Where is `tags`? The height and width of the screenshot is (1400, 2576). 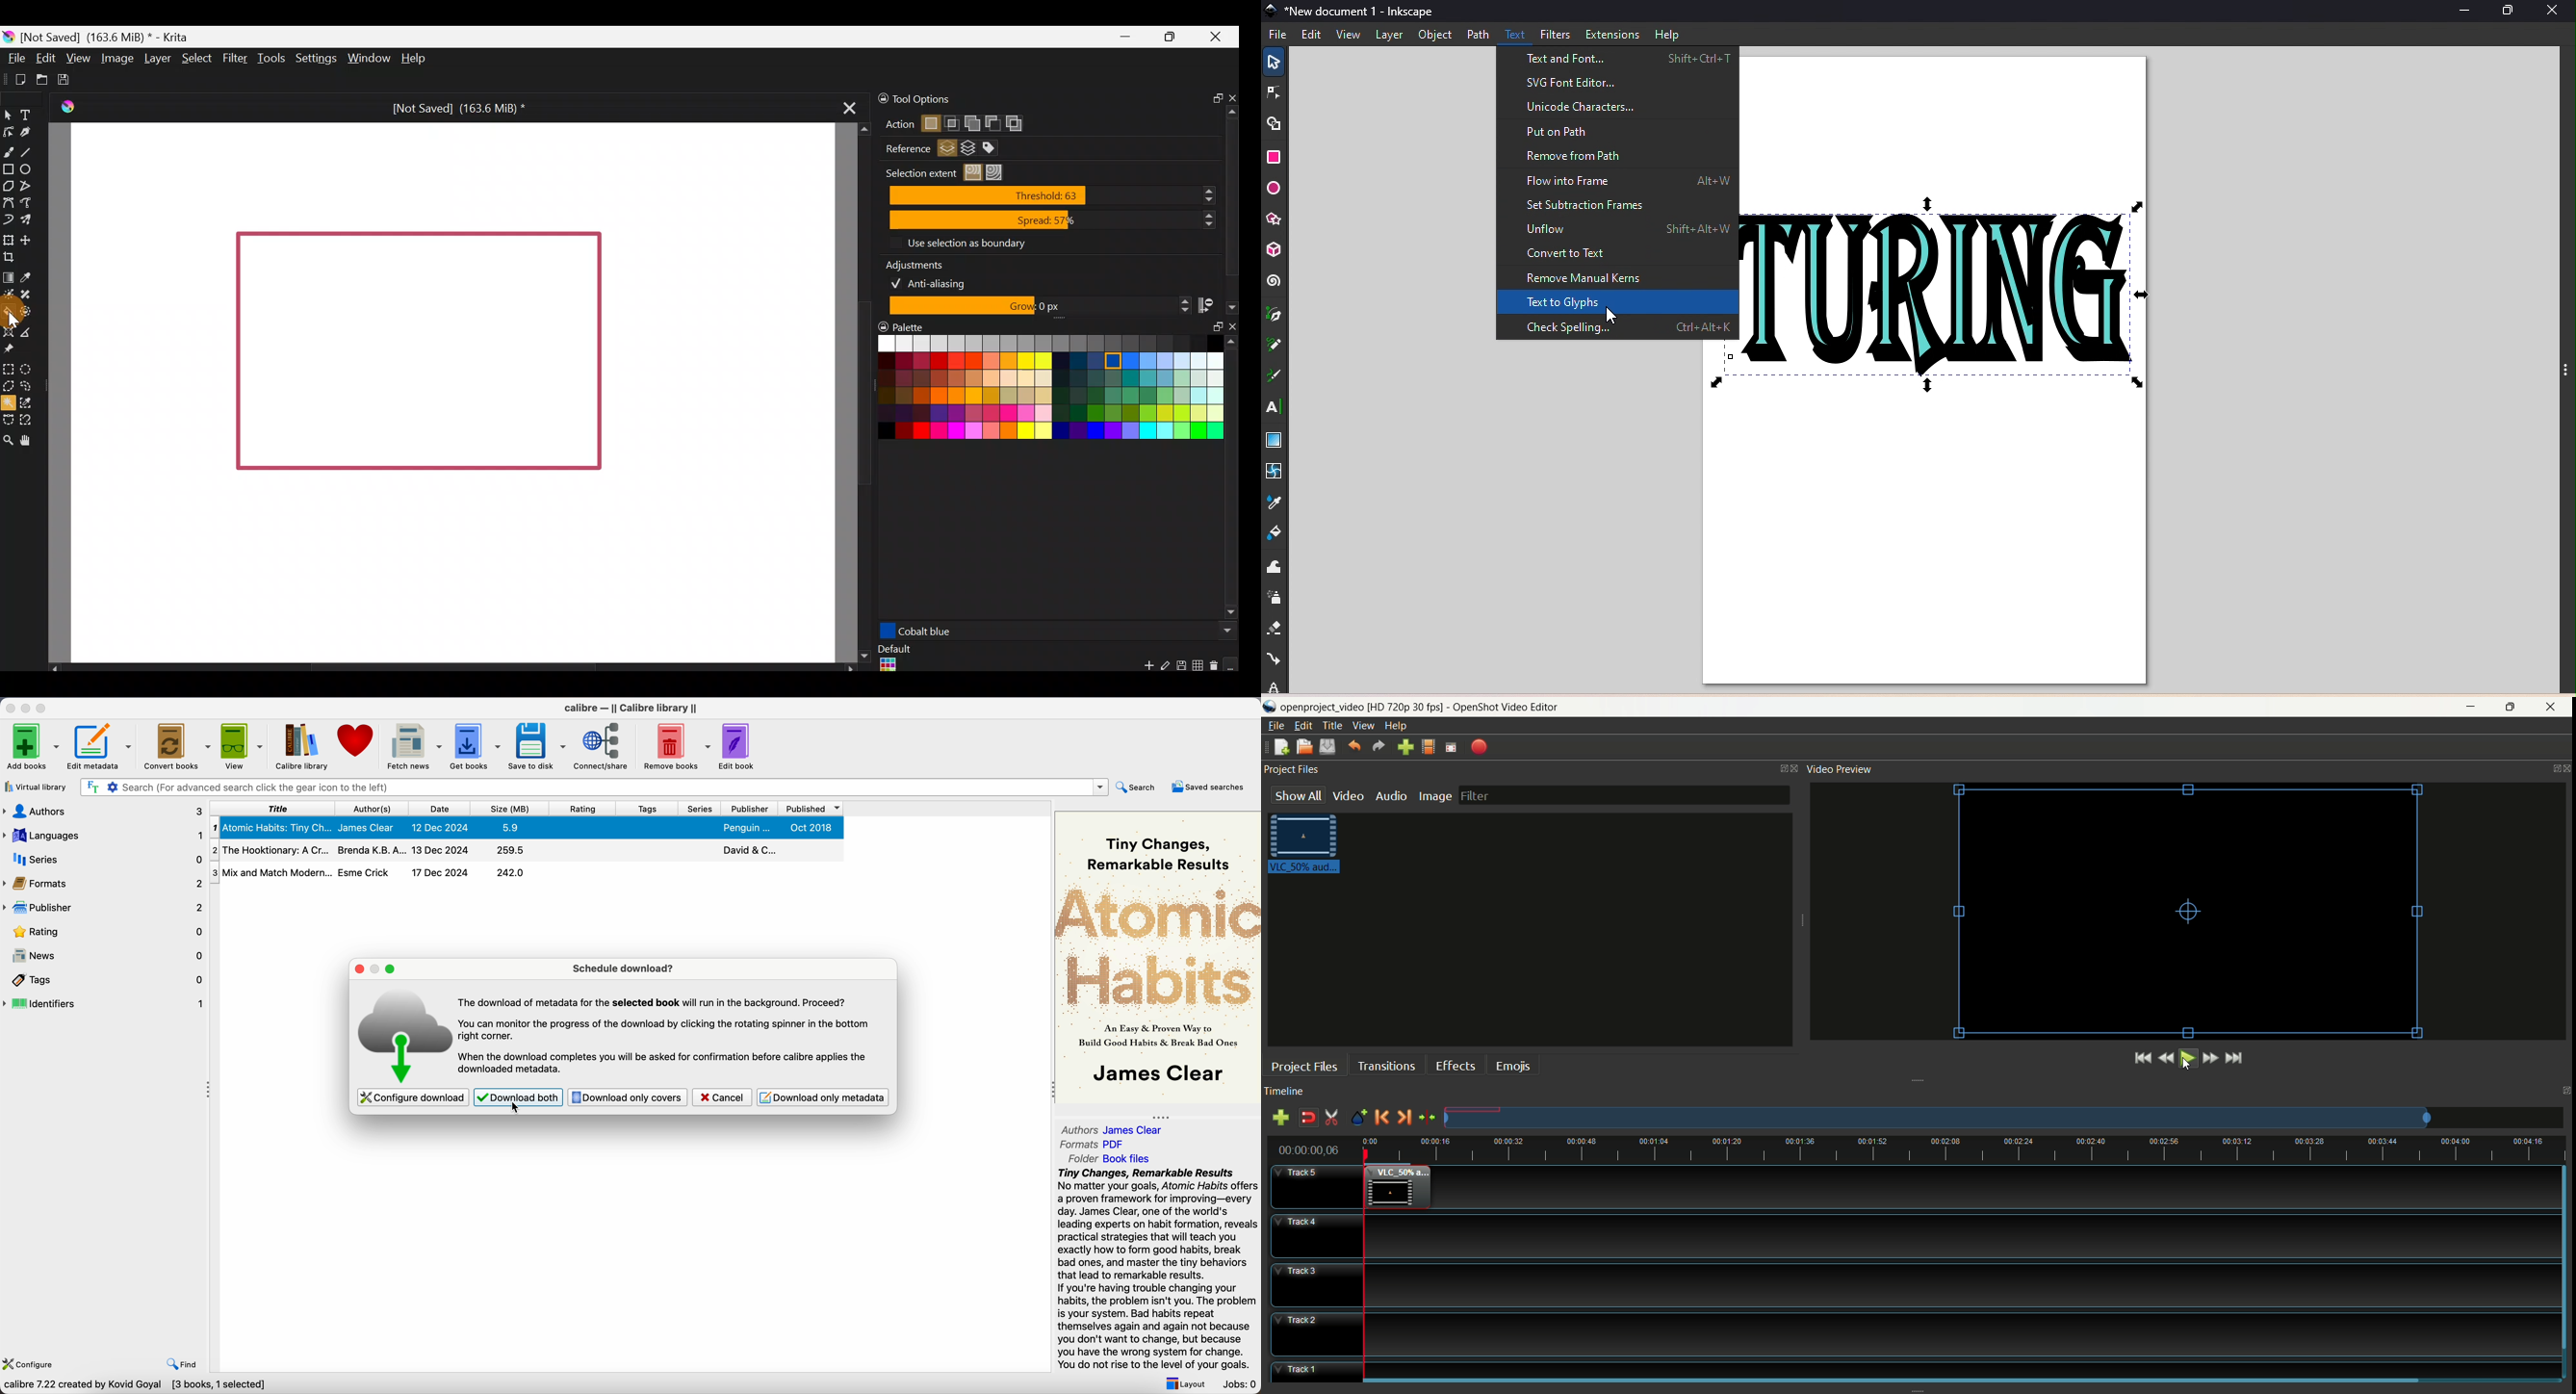
tags is located at coordinates (647, 808).